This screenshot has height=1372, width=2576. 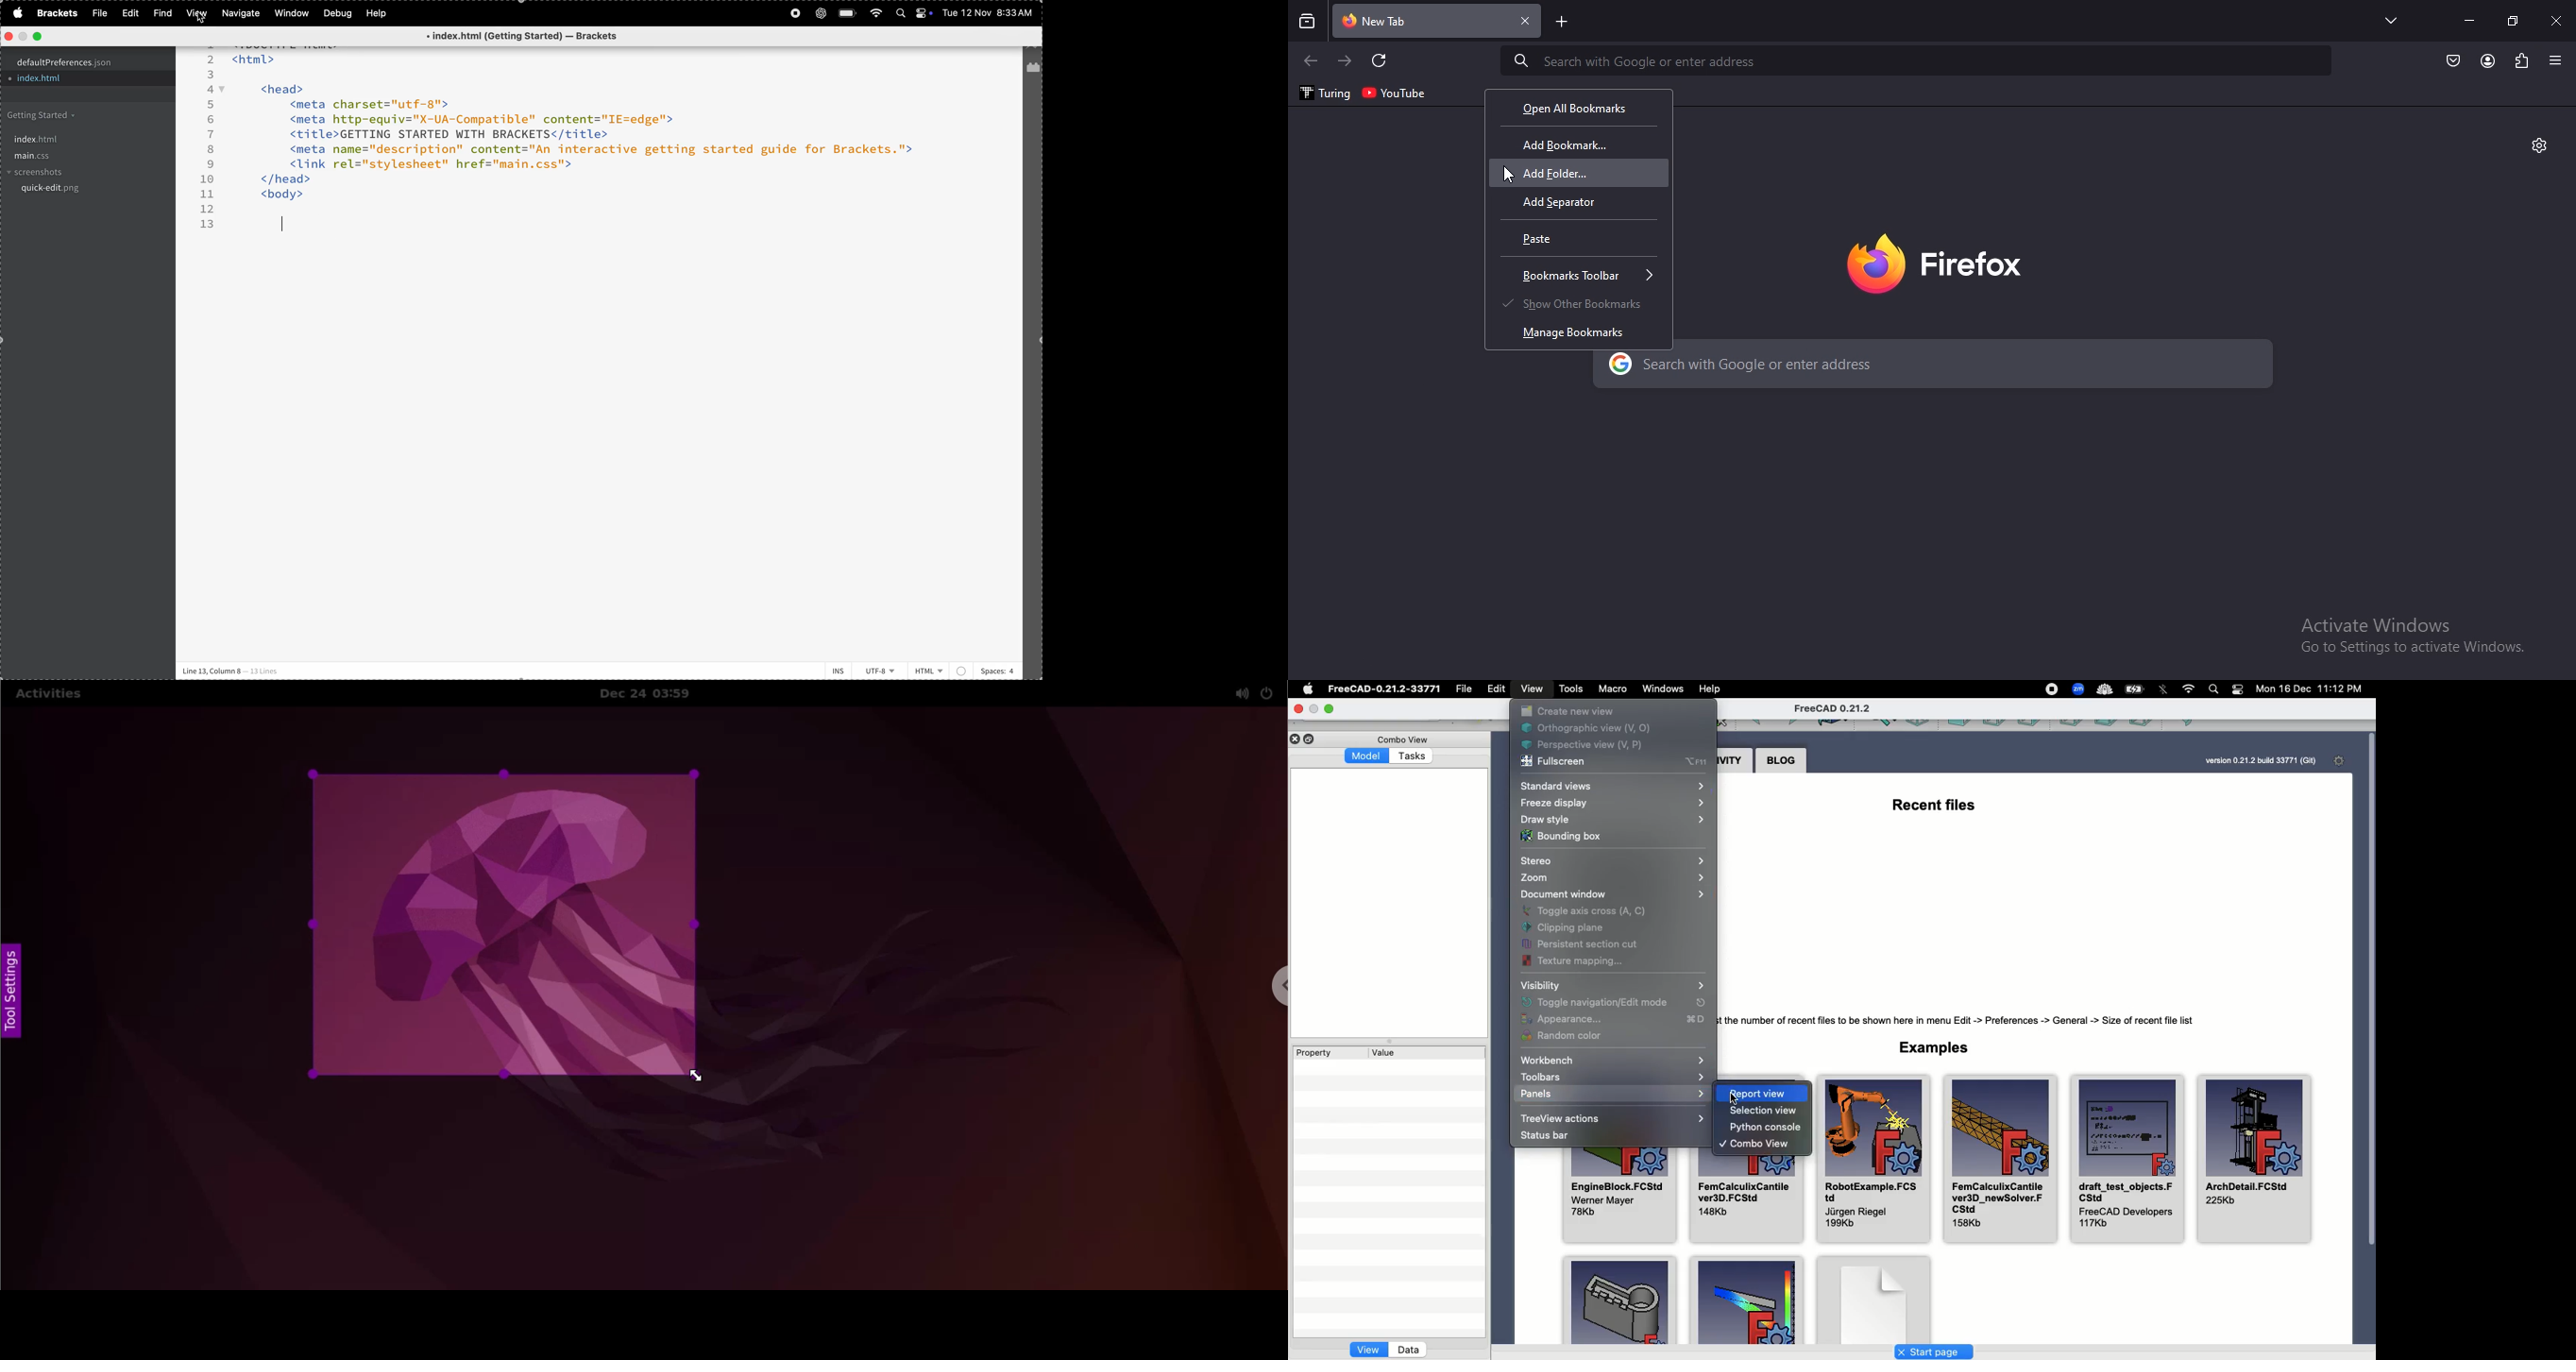 I want to click on refresh, so click(x=1381, y=61).